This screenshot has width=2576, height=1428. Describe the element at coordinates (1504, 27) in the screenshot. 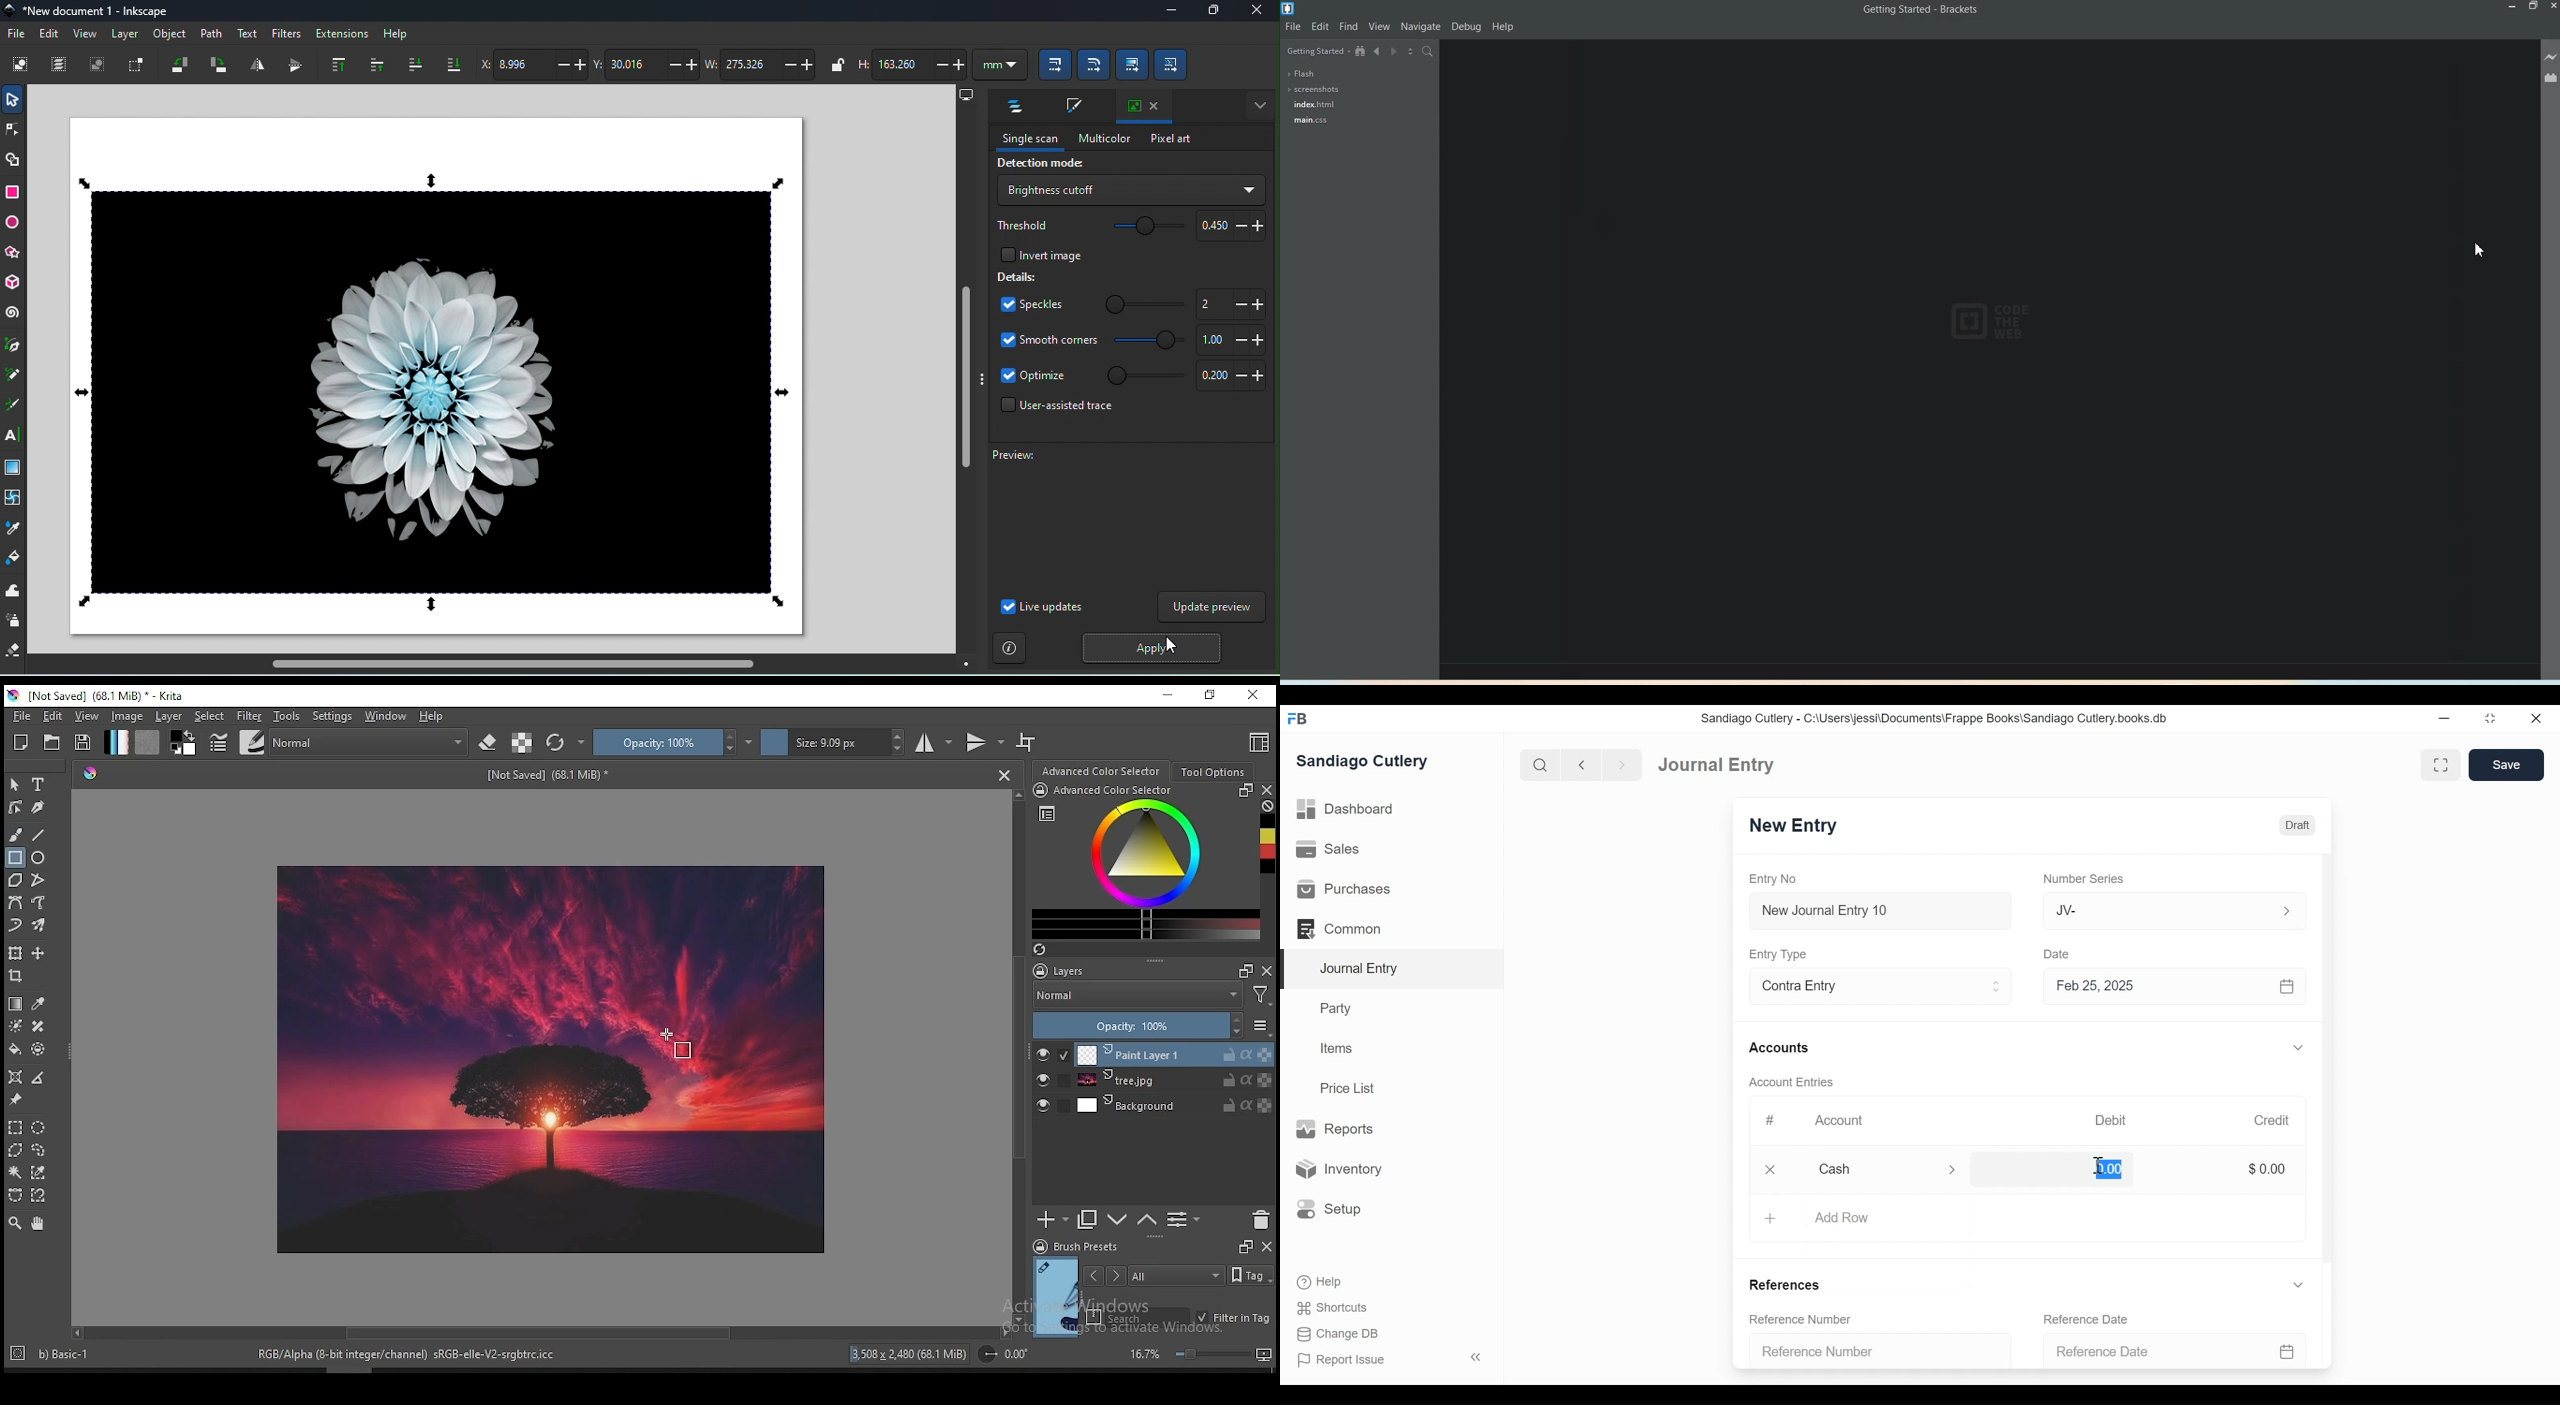

I see `Help` at that location.